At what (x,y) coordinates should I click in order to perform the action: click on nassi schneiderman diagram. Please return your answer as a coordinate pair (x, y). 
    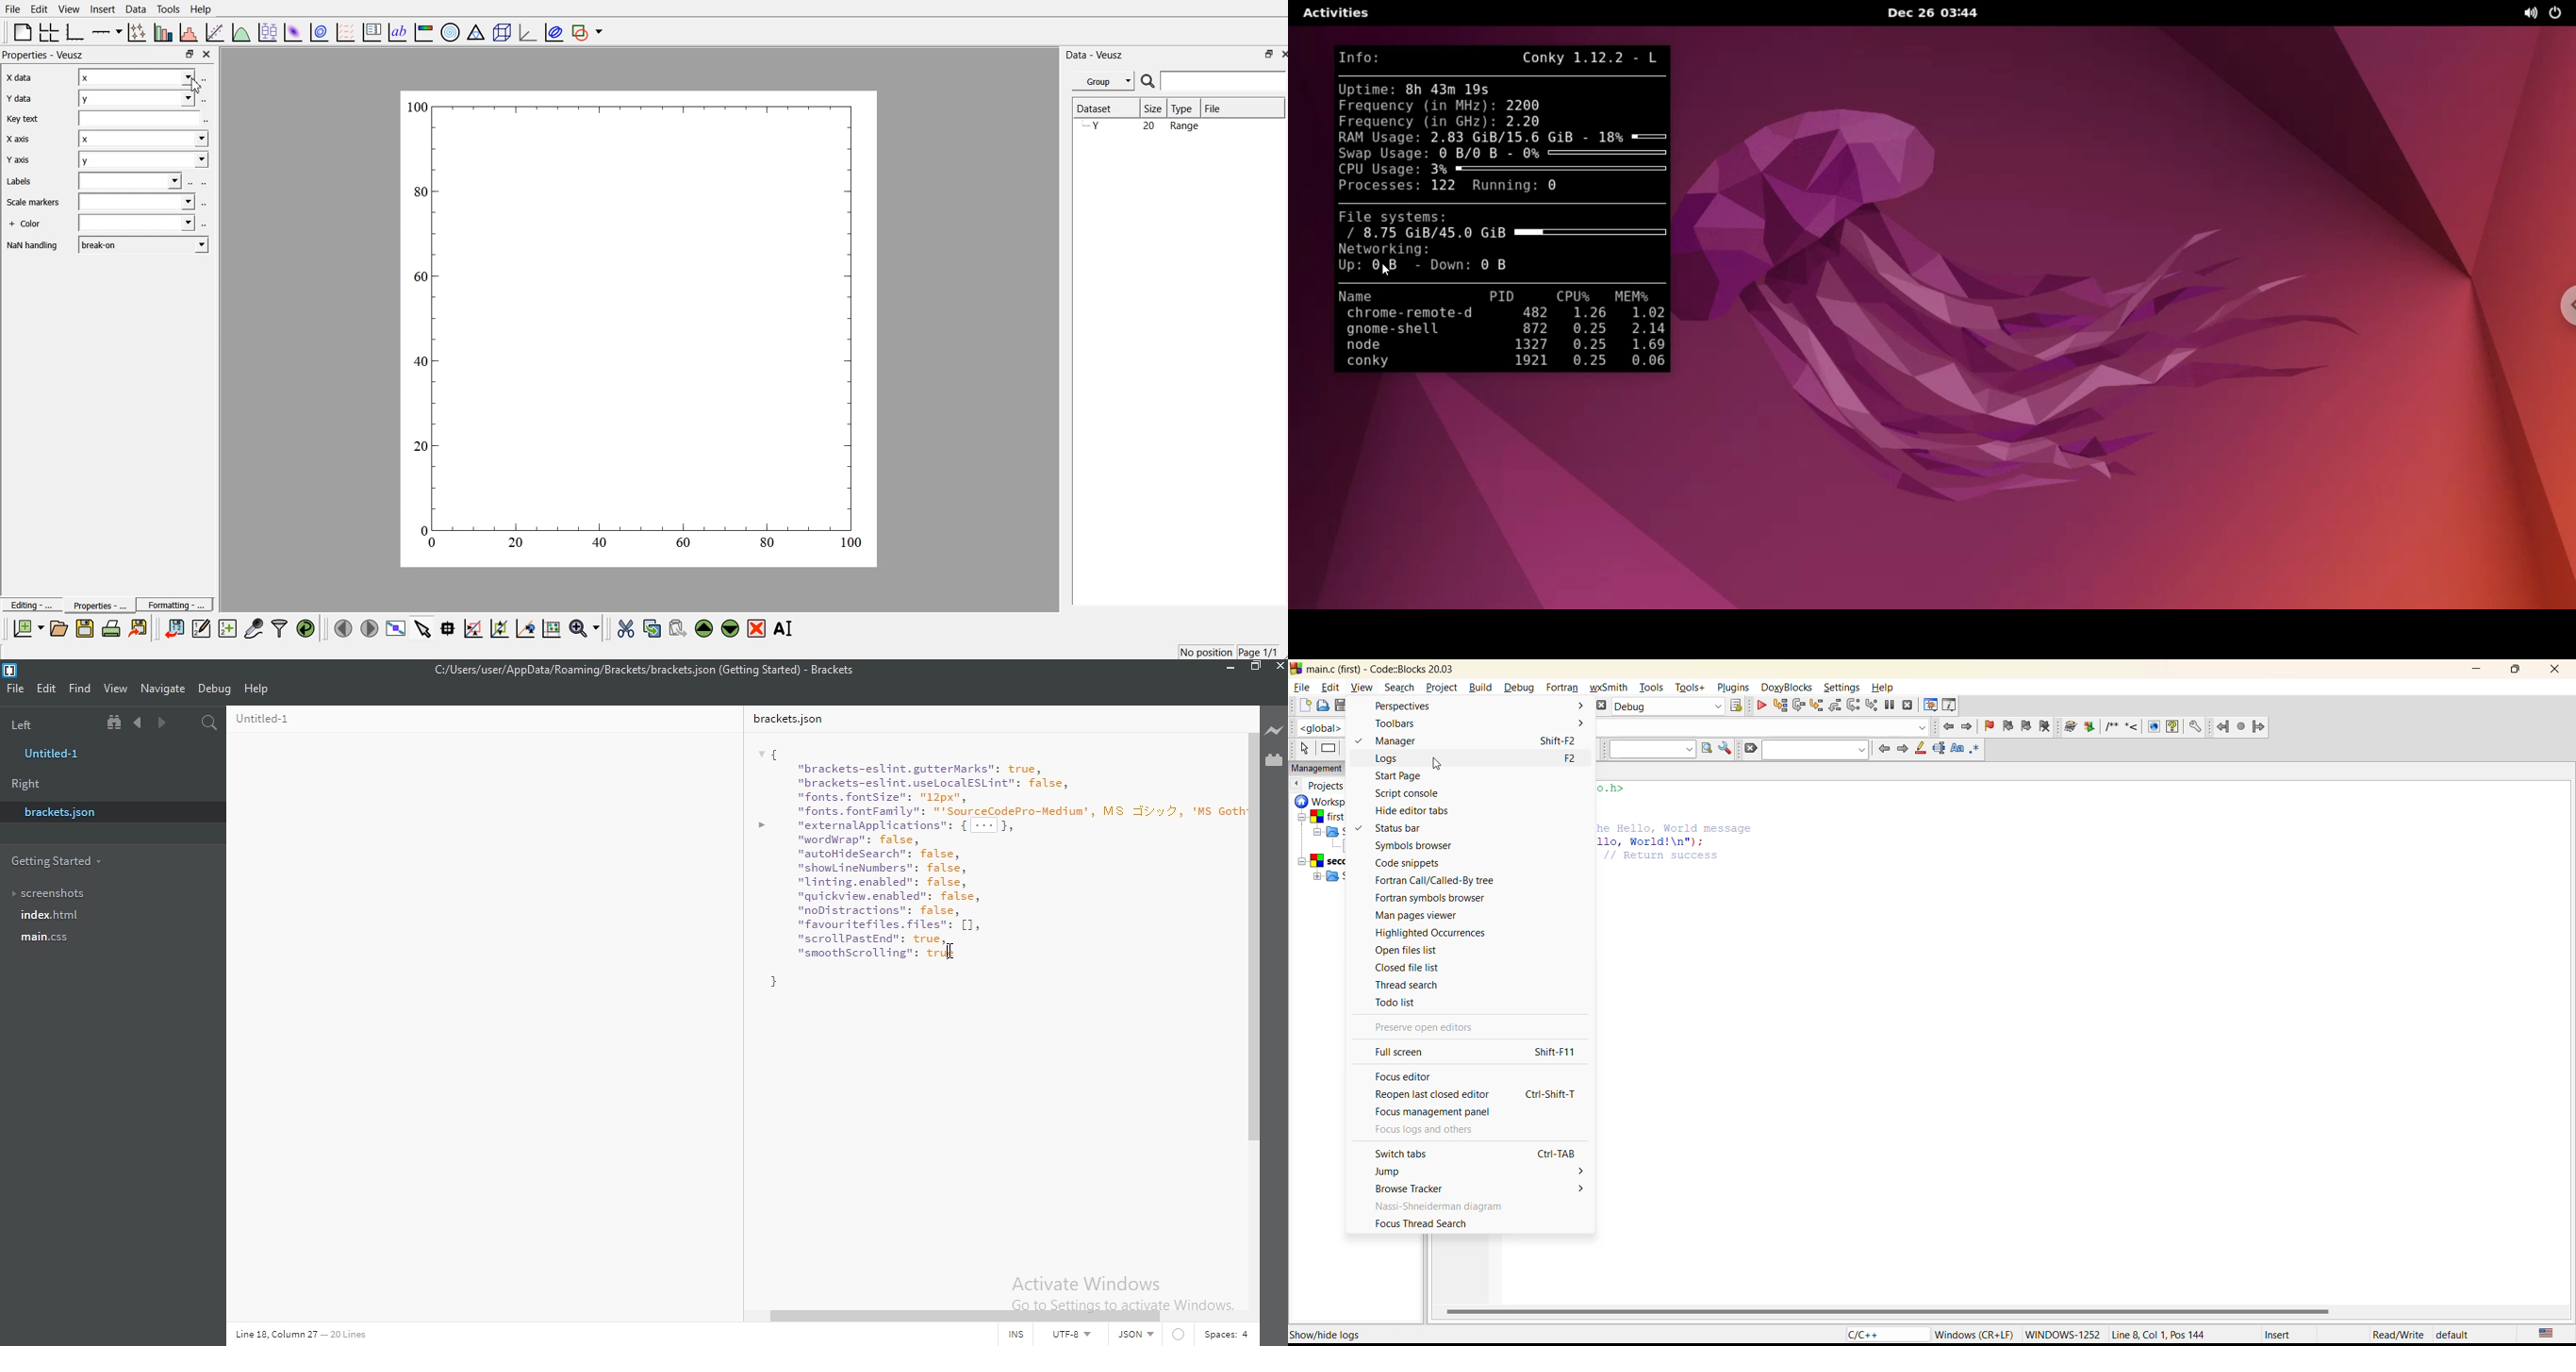
    Looking at the image, I should click on (1462, 1209).